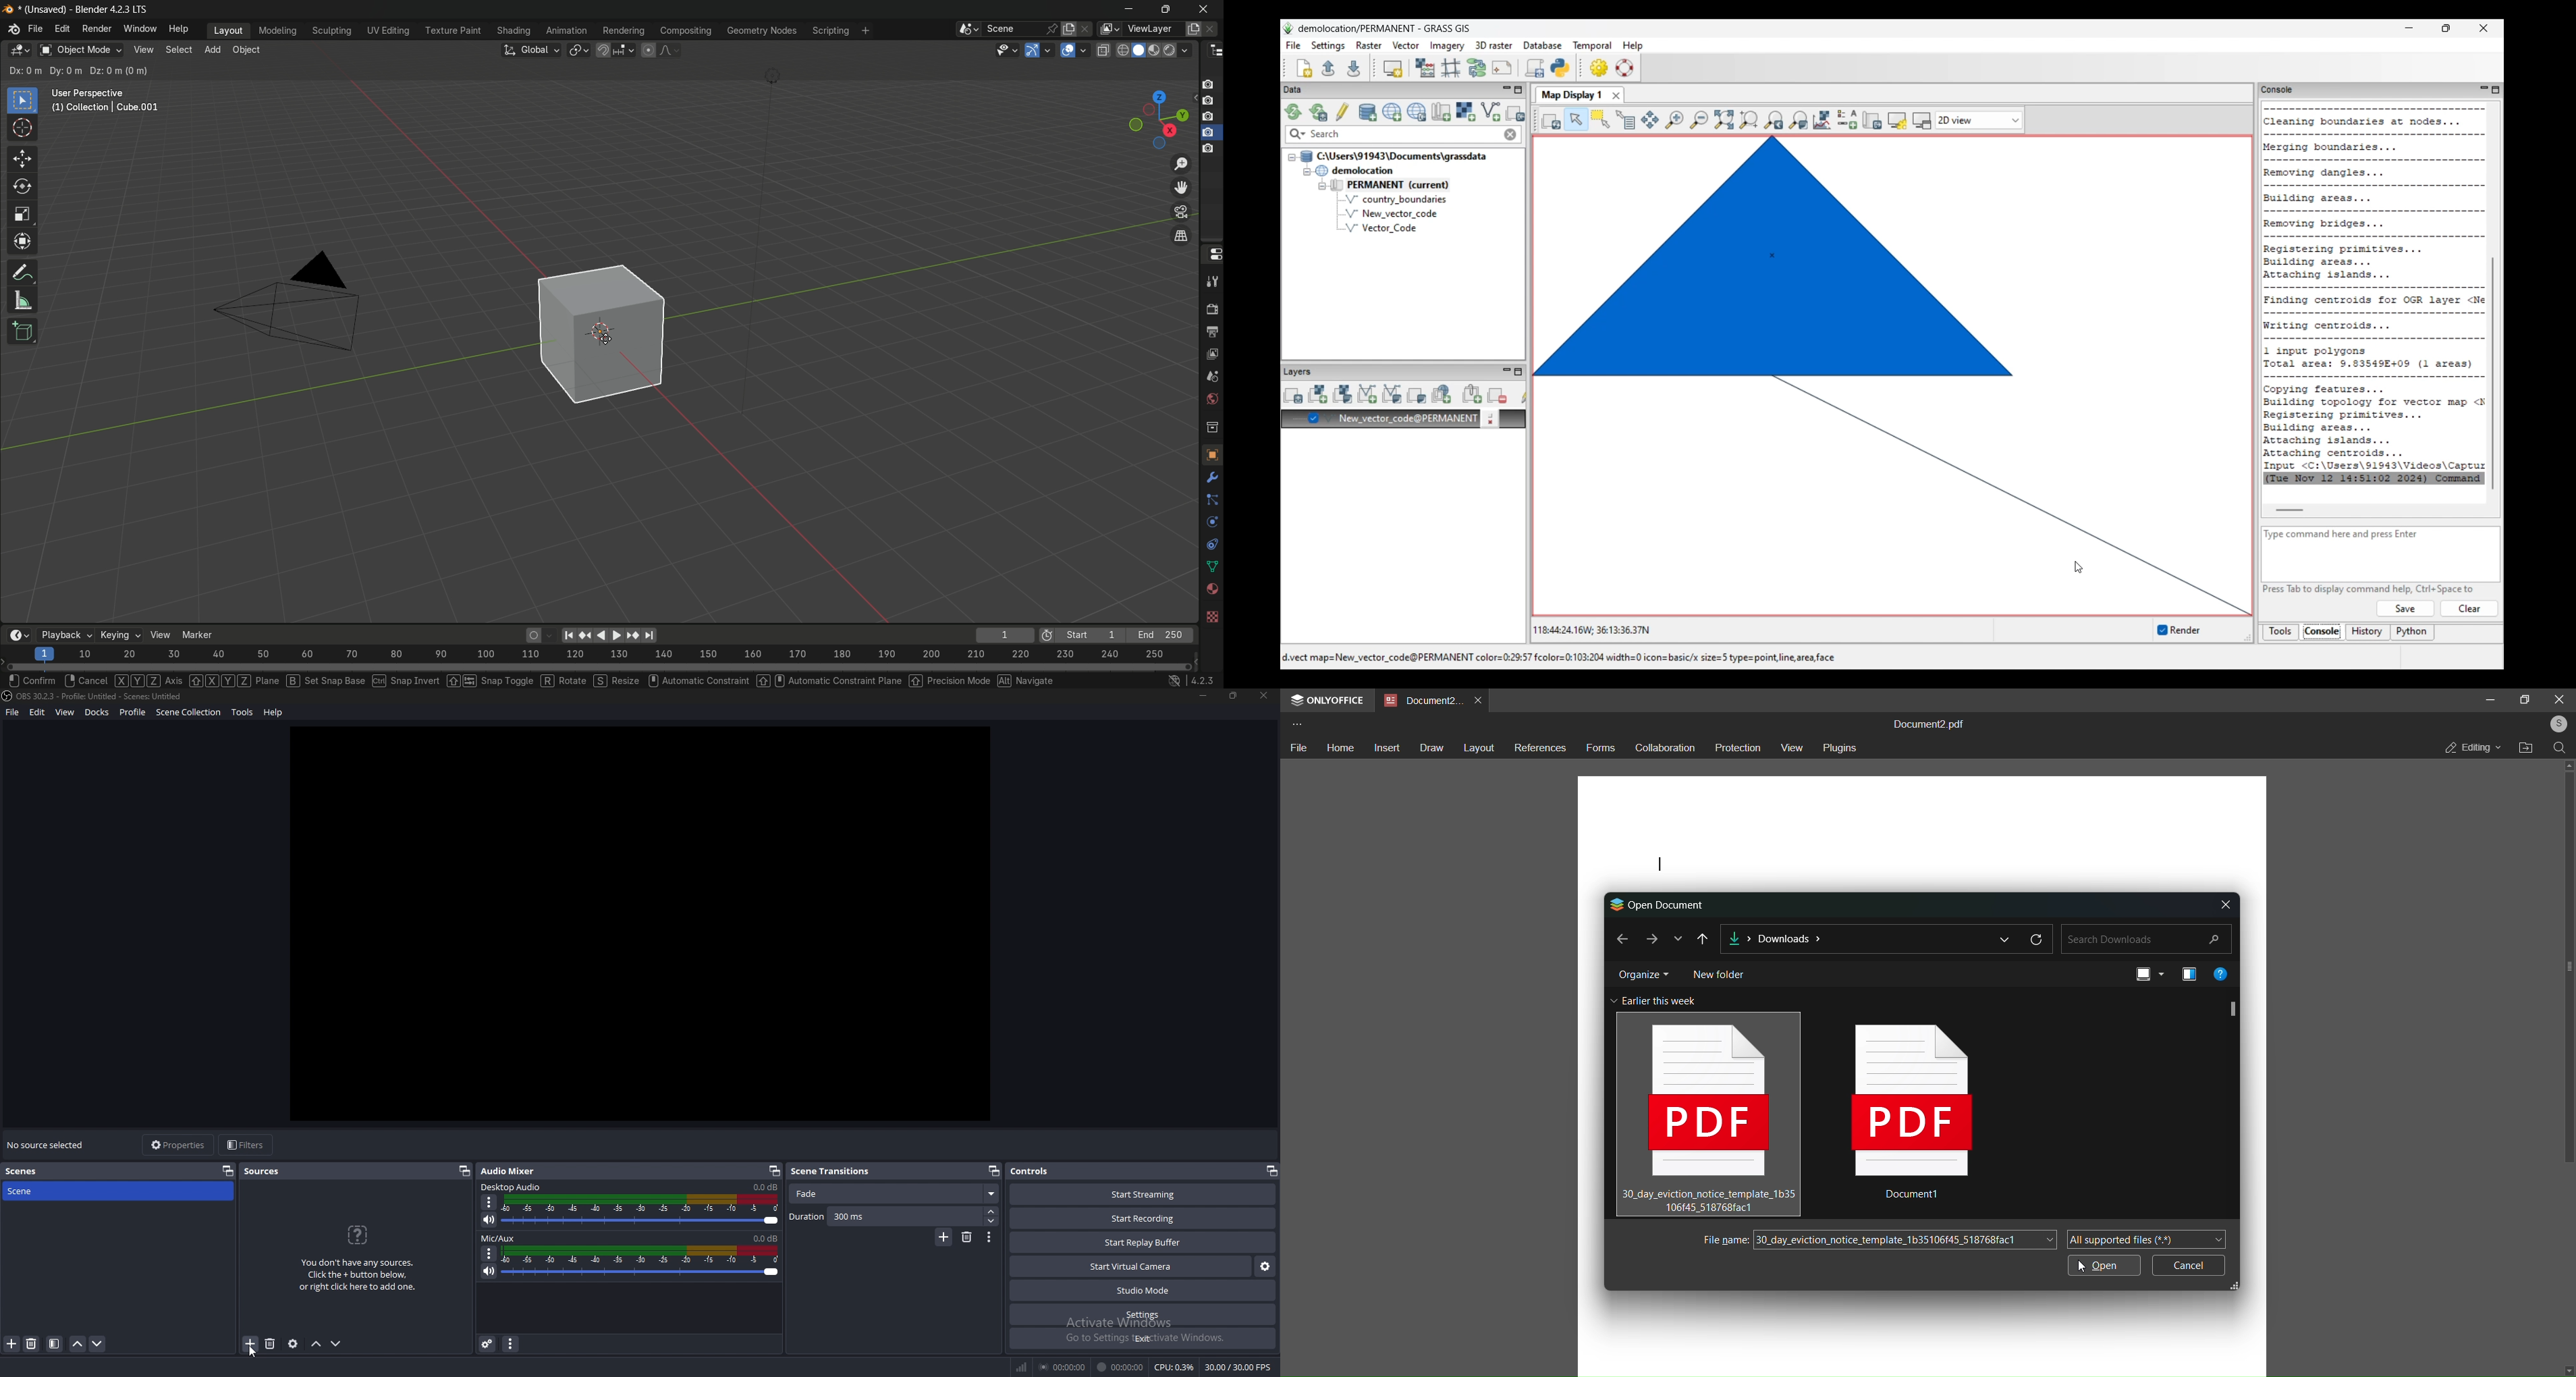  What do you see at coordinates (1239, 1367) in the screenshot?
I see `fps` at bounding box center [1239, 1367].